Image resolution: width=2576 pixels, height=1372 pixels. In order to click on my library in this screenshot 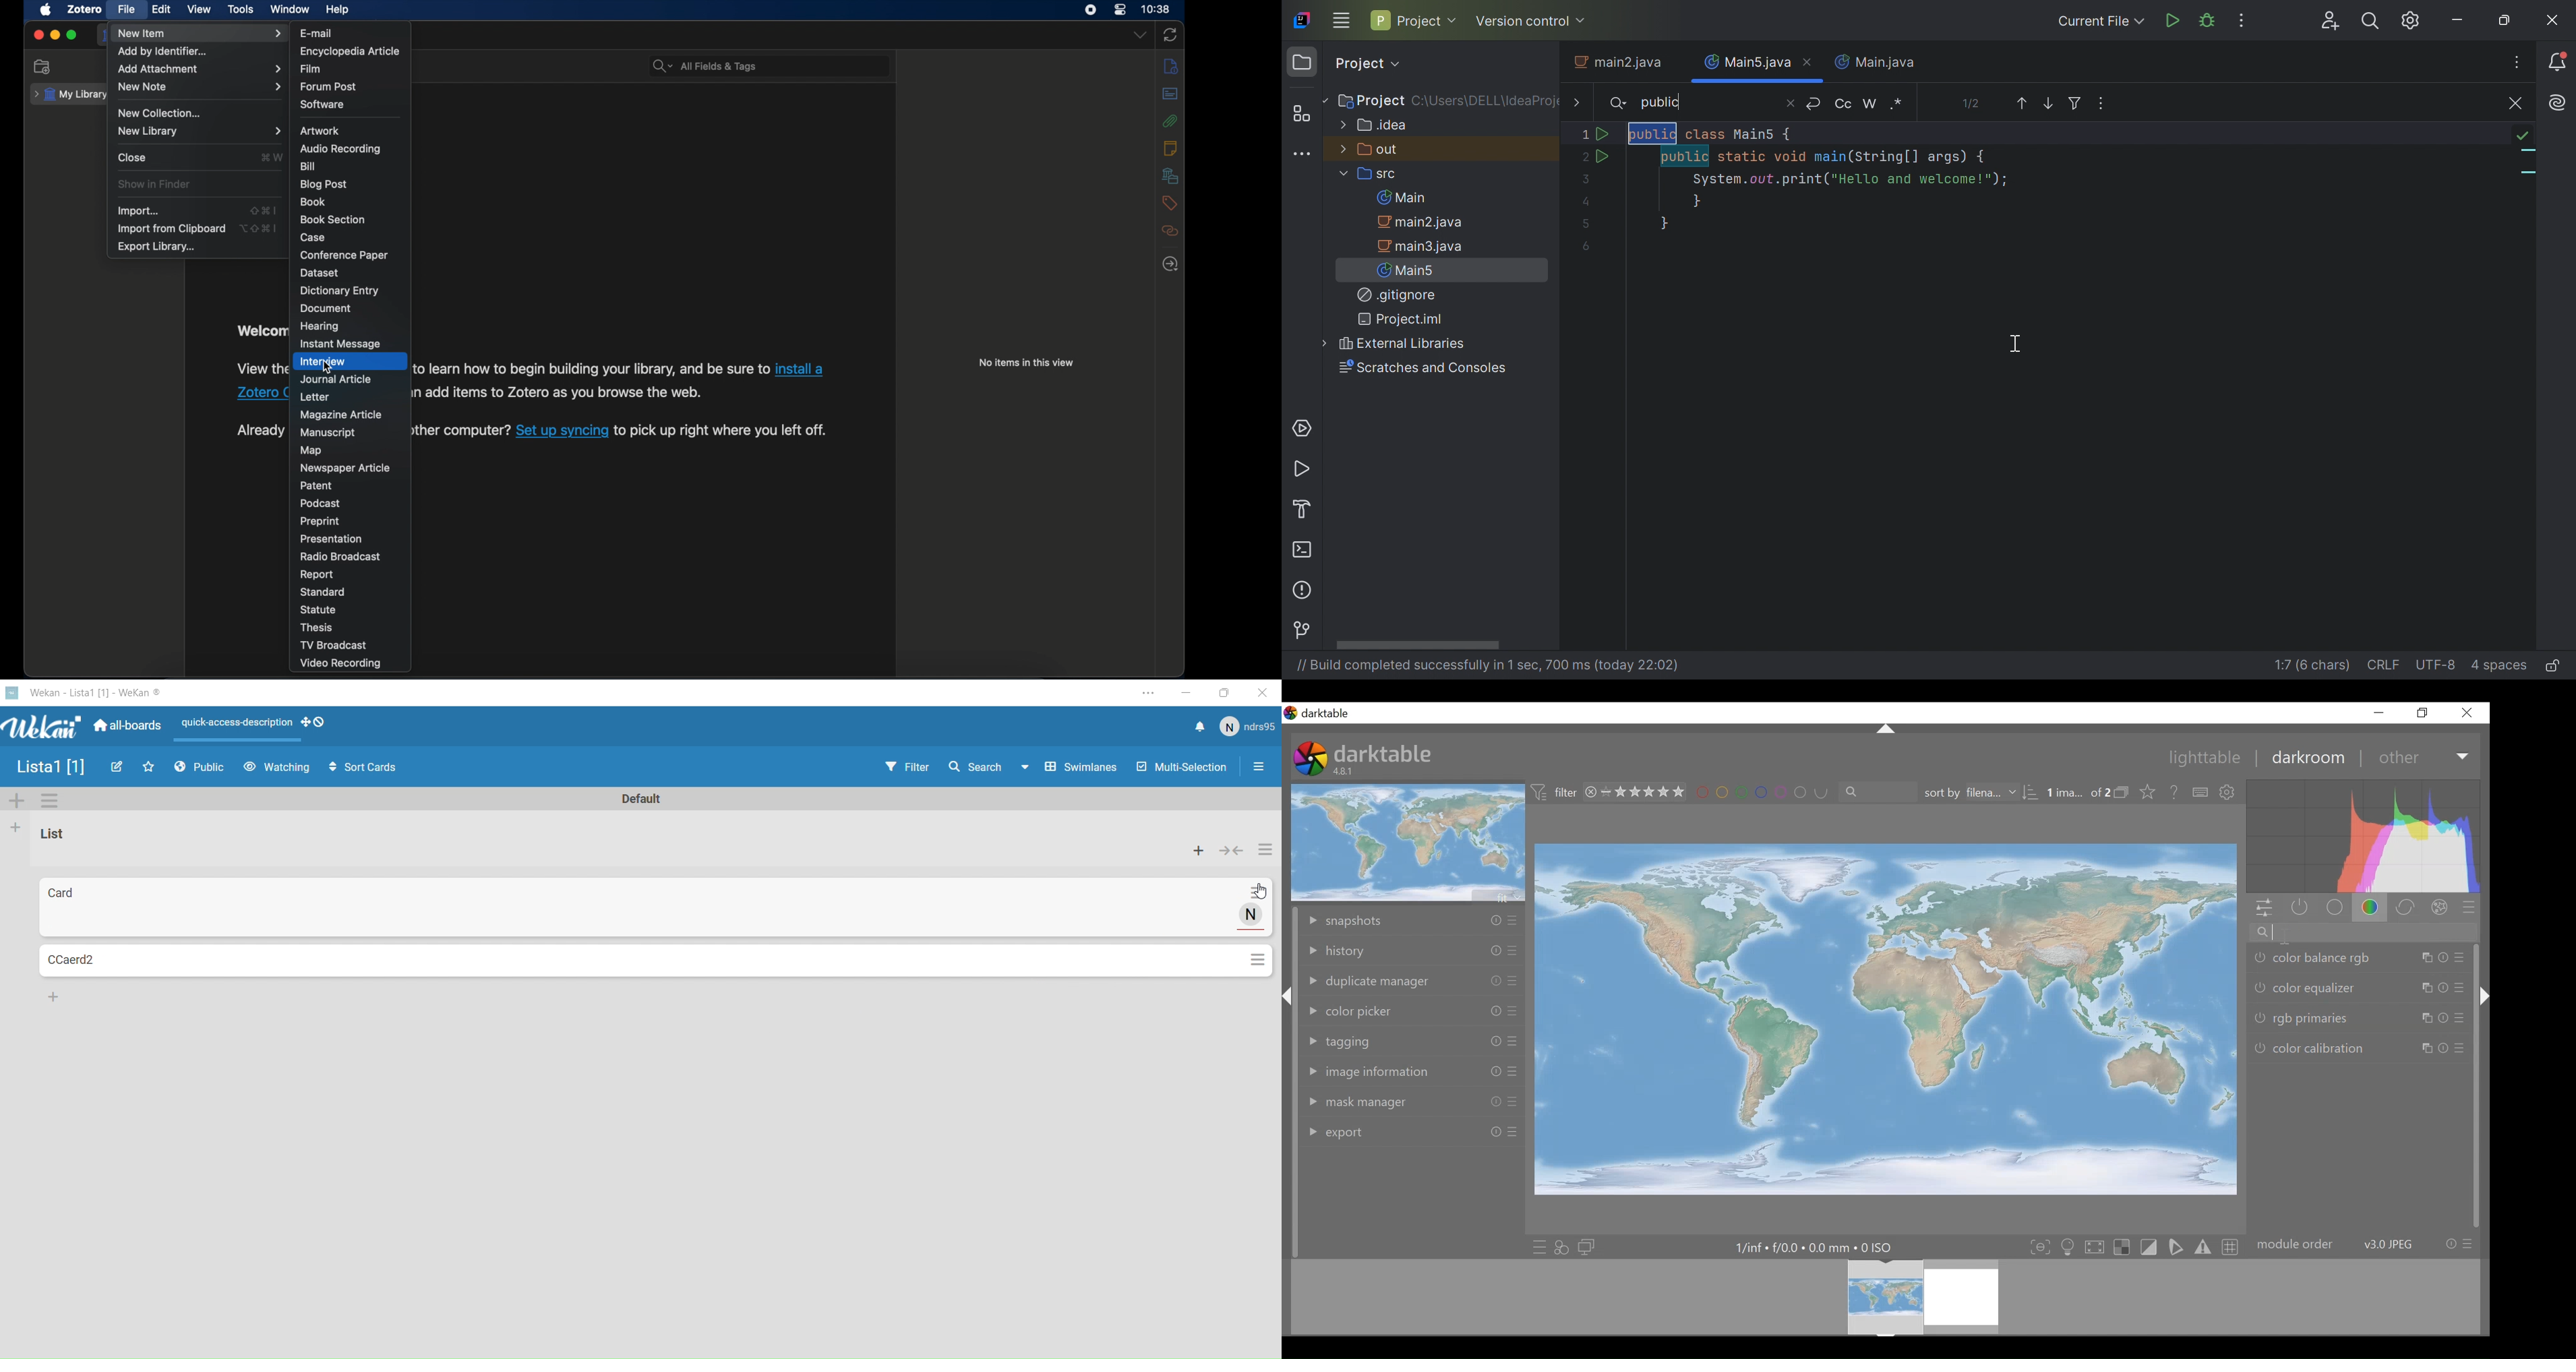, I will do `click(69, 95)`.